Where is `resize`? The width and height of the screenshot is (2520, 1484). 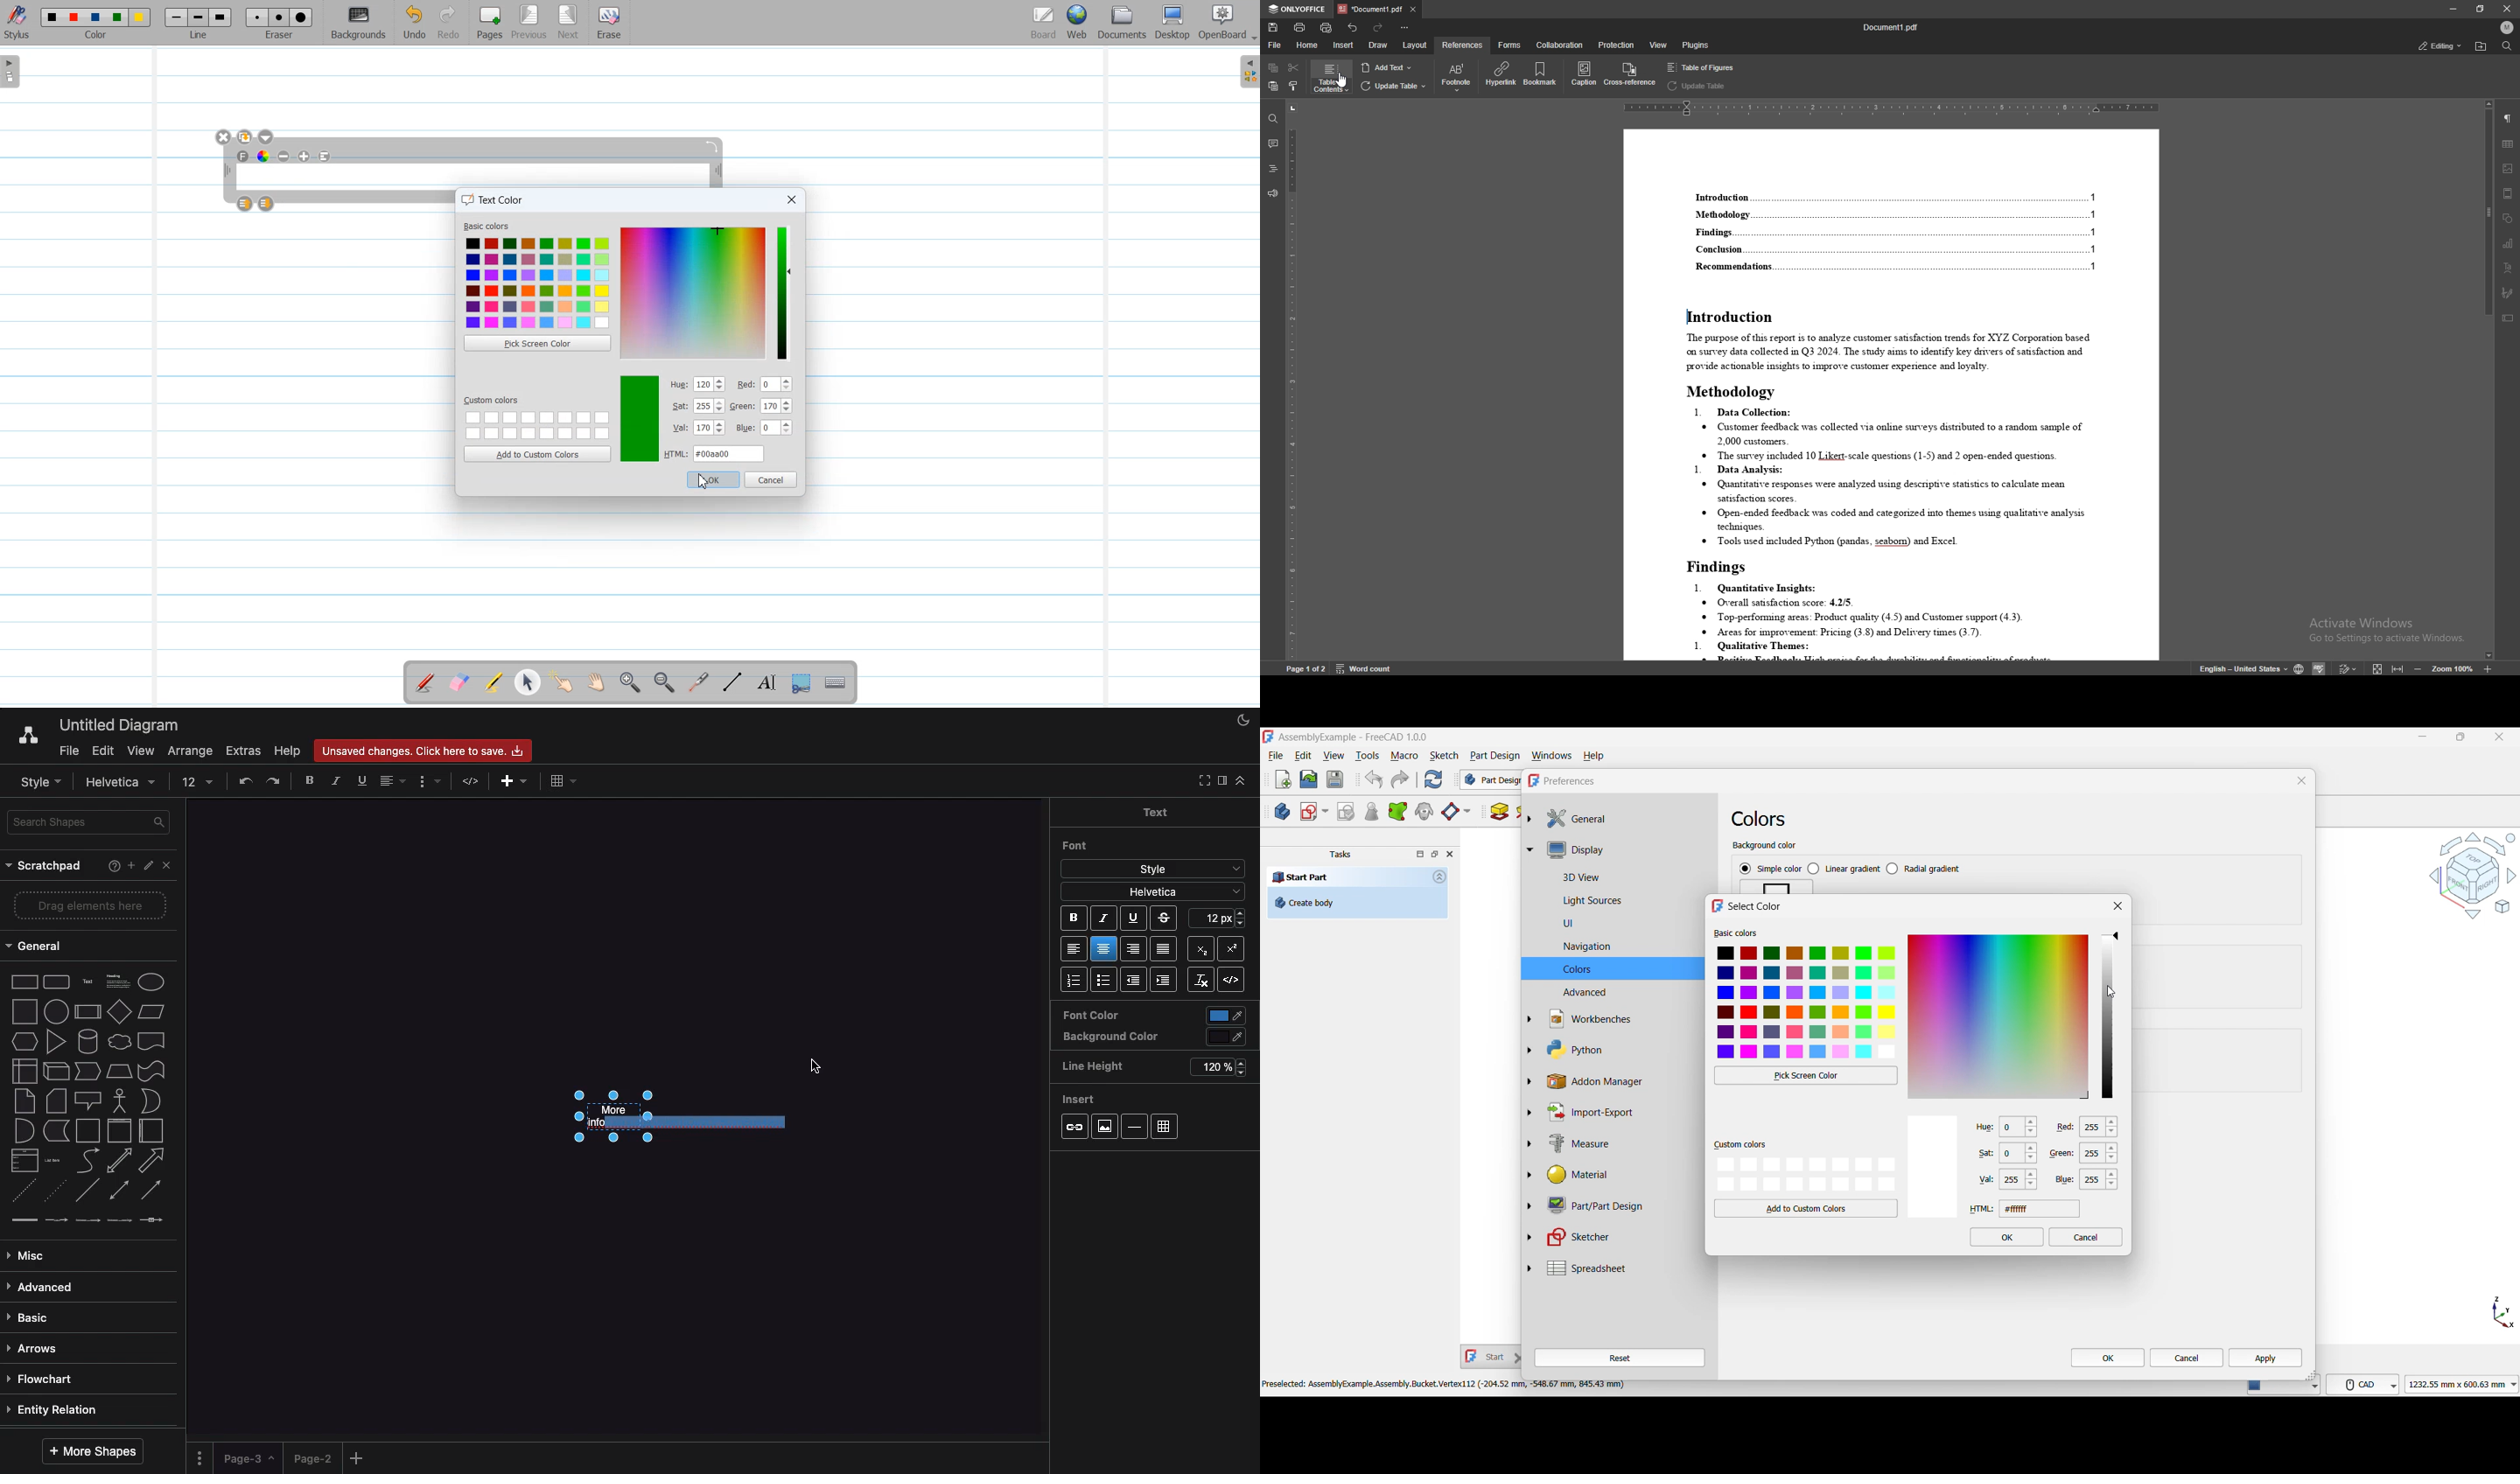 resize is located at coordinates (2479, 9).